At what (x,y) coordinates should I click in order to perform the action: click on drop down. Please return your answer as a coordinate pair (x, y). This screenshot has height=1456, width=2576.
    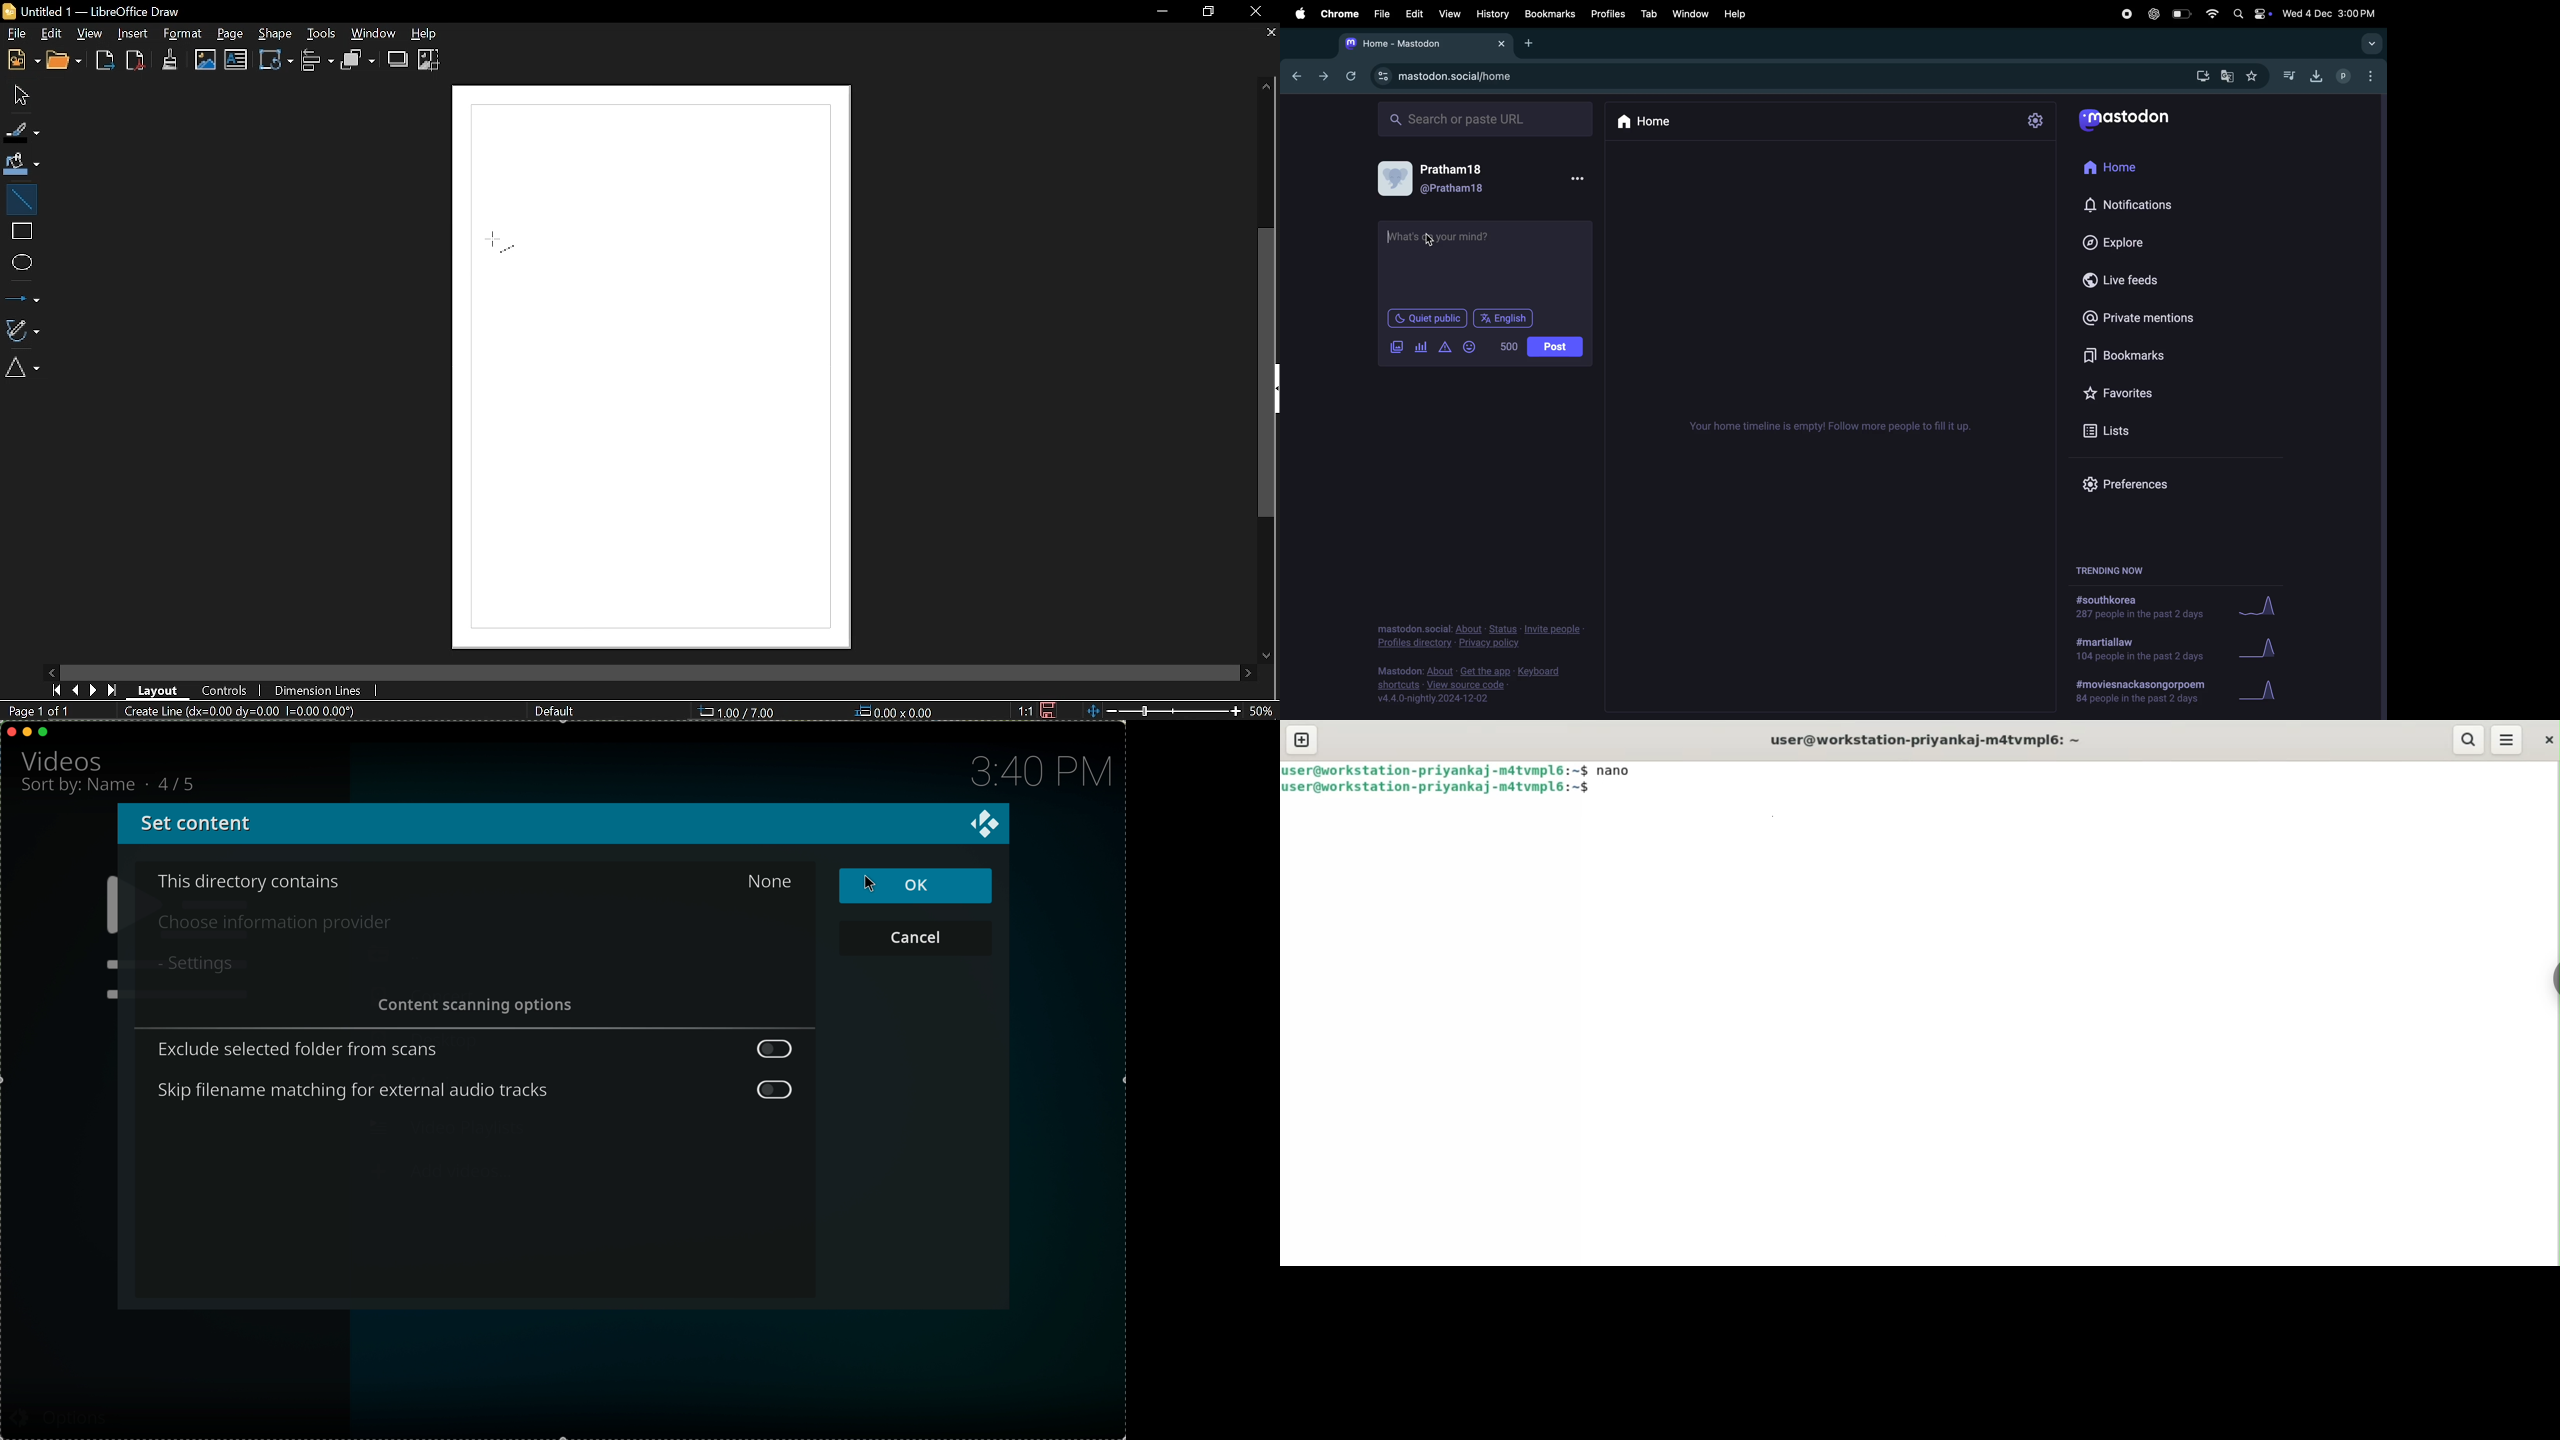
    Looking at the image, I should click on (2369, 43).